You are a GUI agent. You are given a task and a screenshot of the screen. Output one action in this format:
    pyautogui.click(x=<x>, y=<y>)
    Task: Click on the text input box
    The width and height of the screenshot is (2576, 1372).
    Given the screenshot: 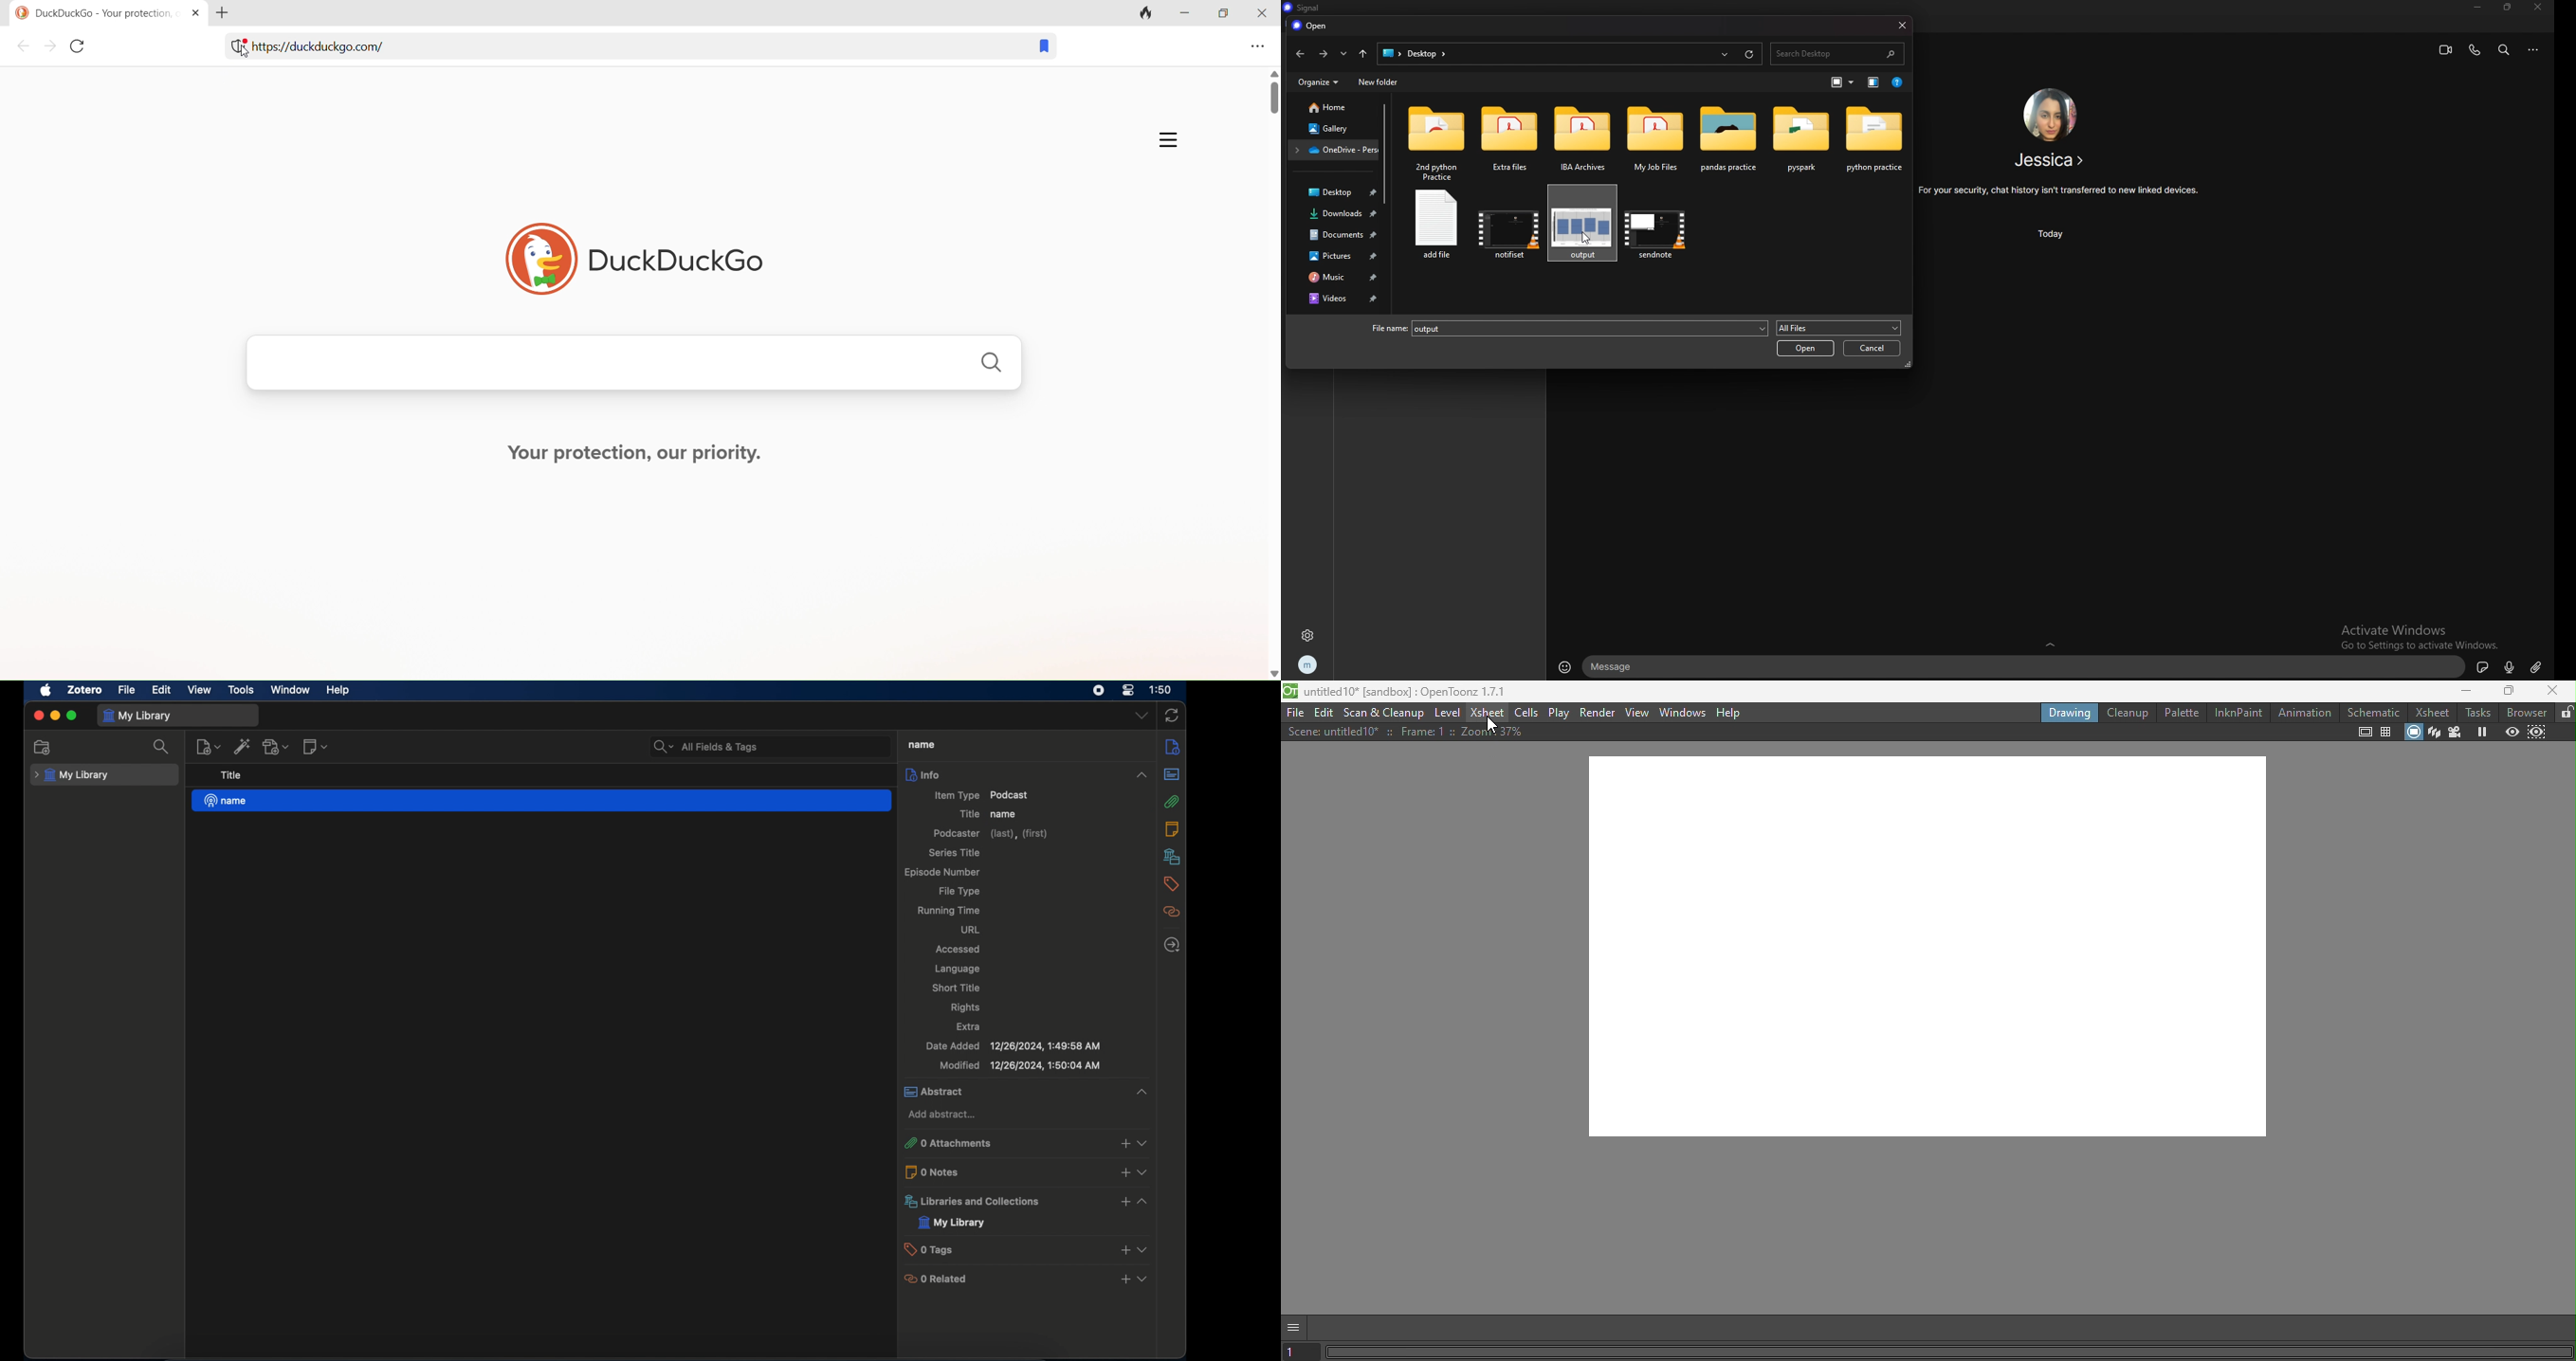 What is the action you would take?
    pyautogui.click(x=2023, y=667)
    